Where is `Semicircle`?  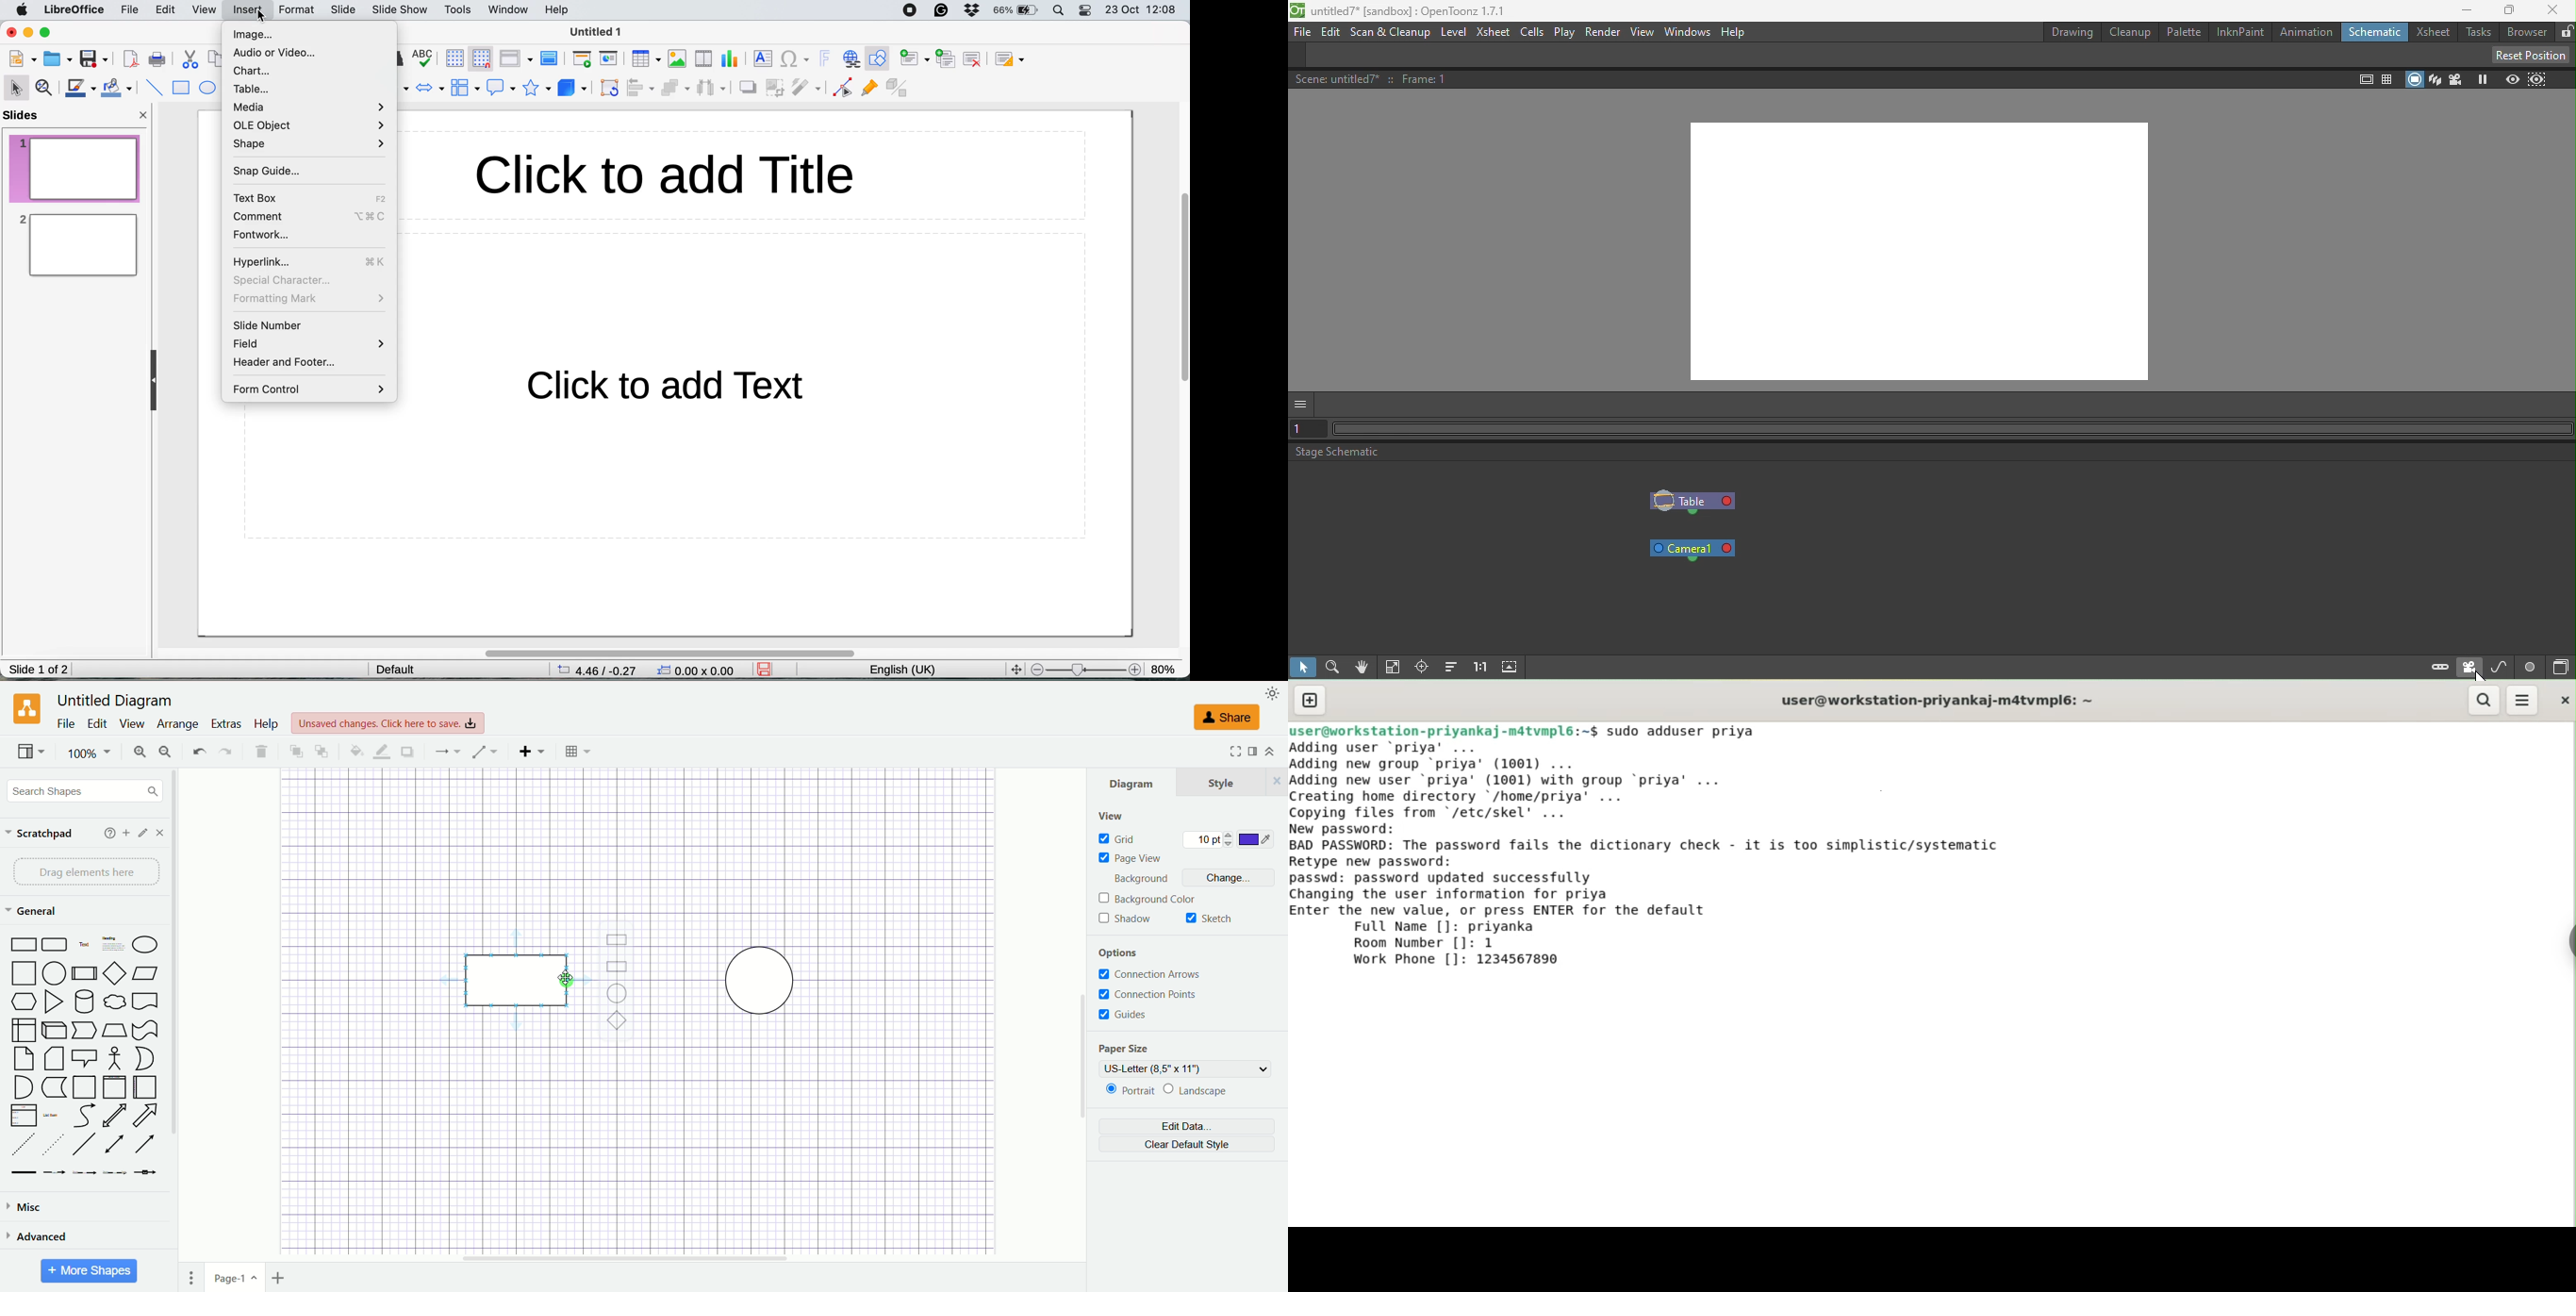
Semicircle is located at coordinates (23, 1087).